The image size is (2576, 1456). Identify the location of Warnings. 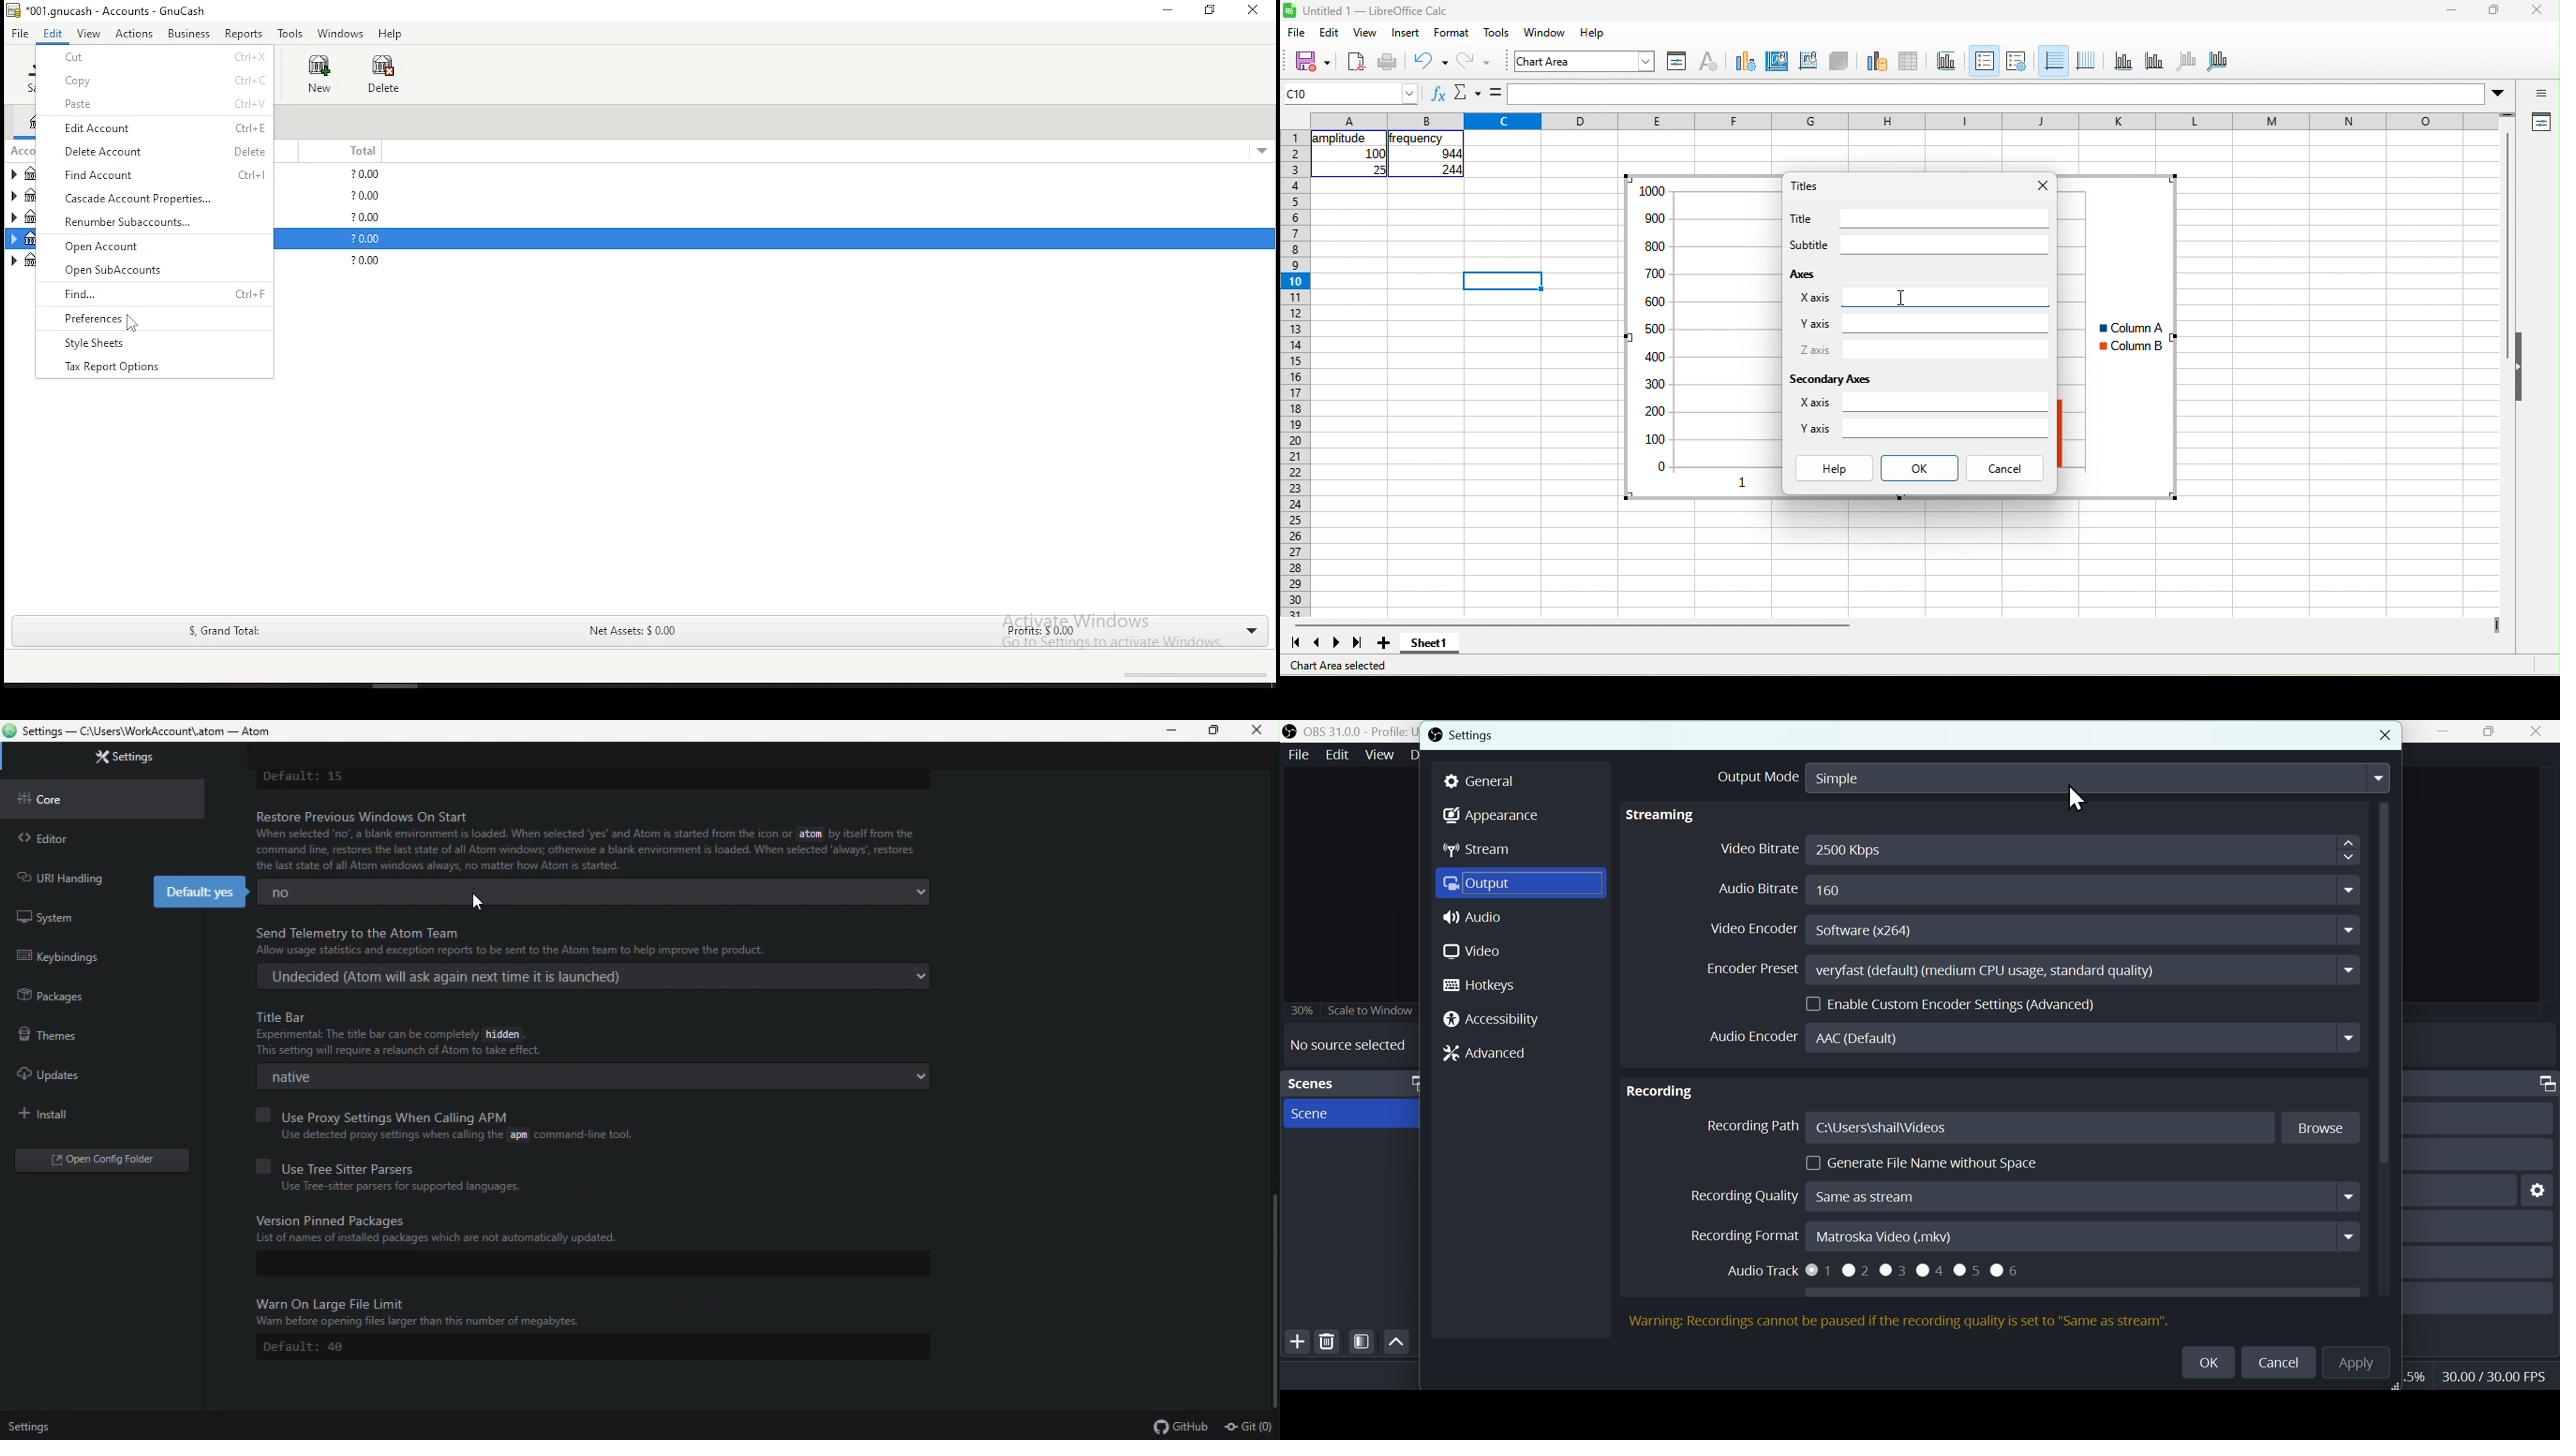
(1899, 1322).